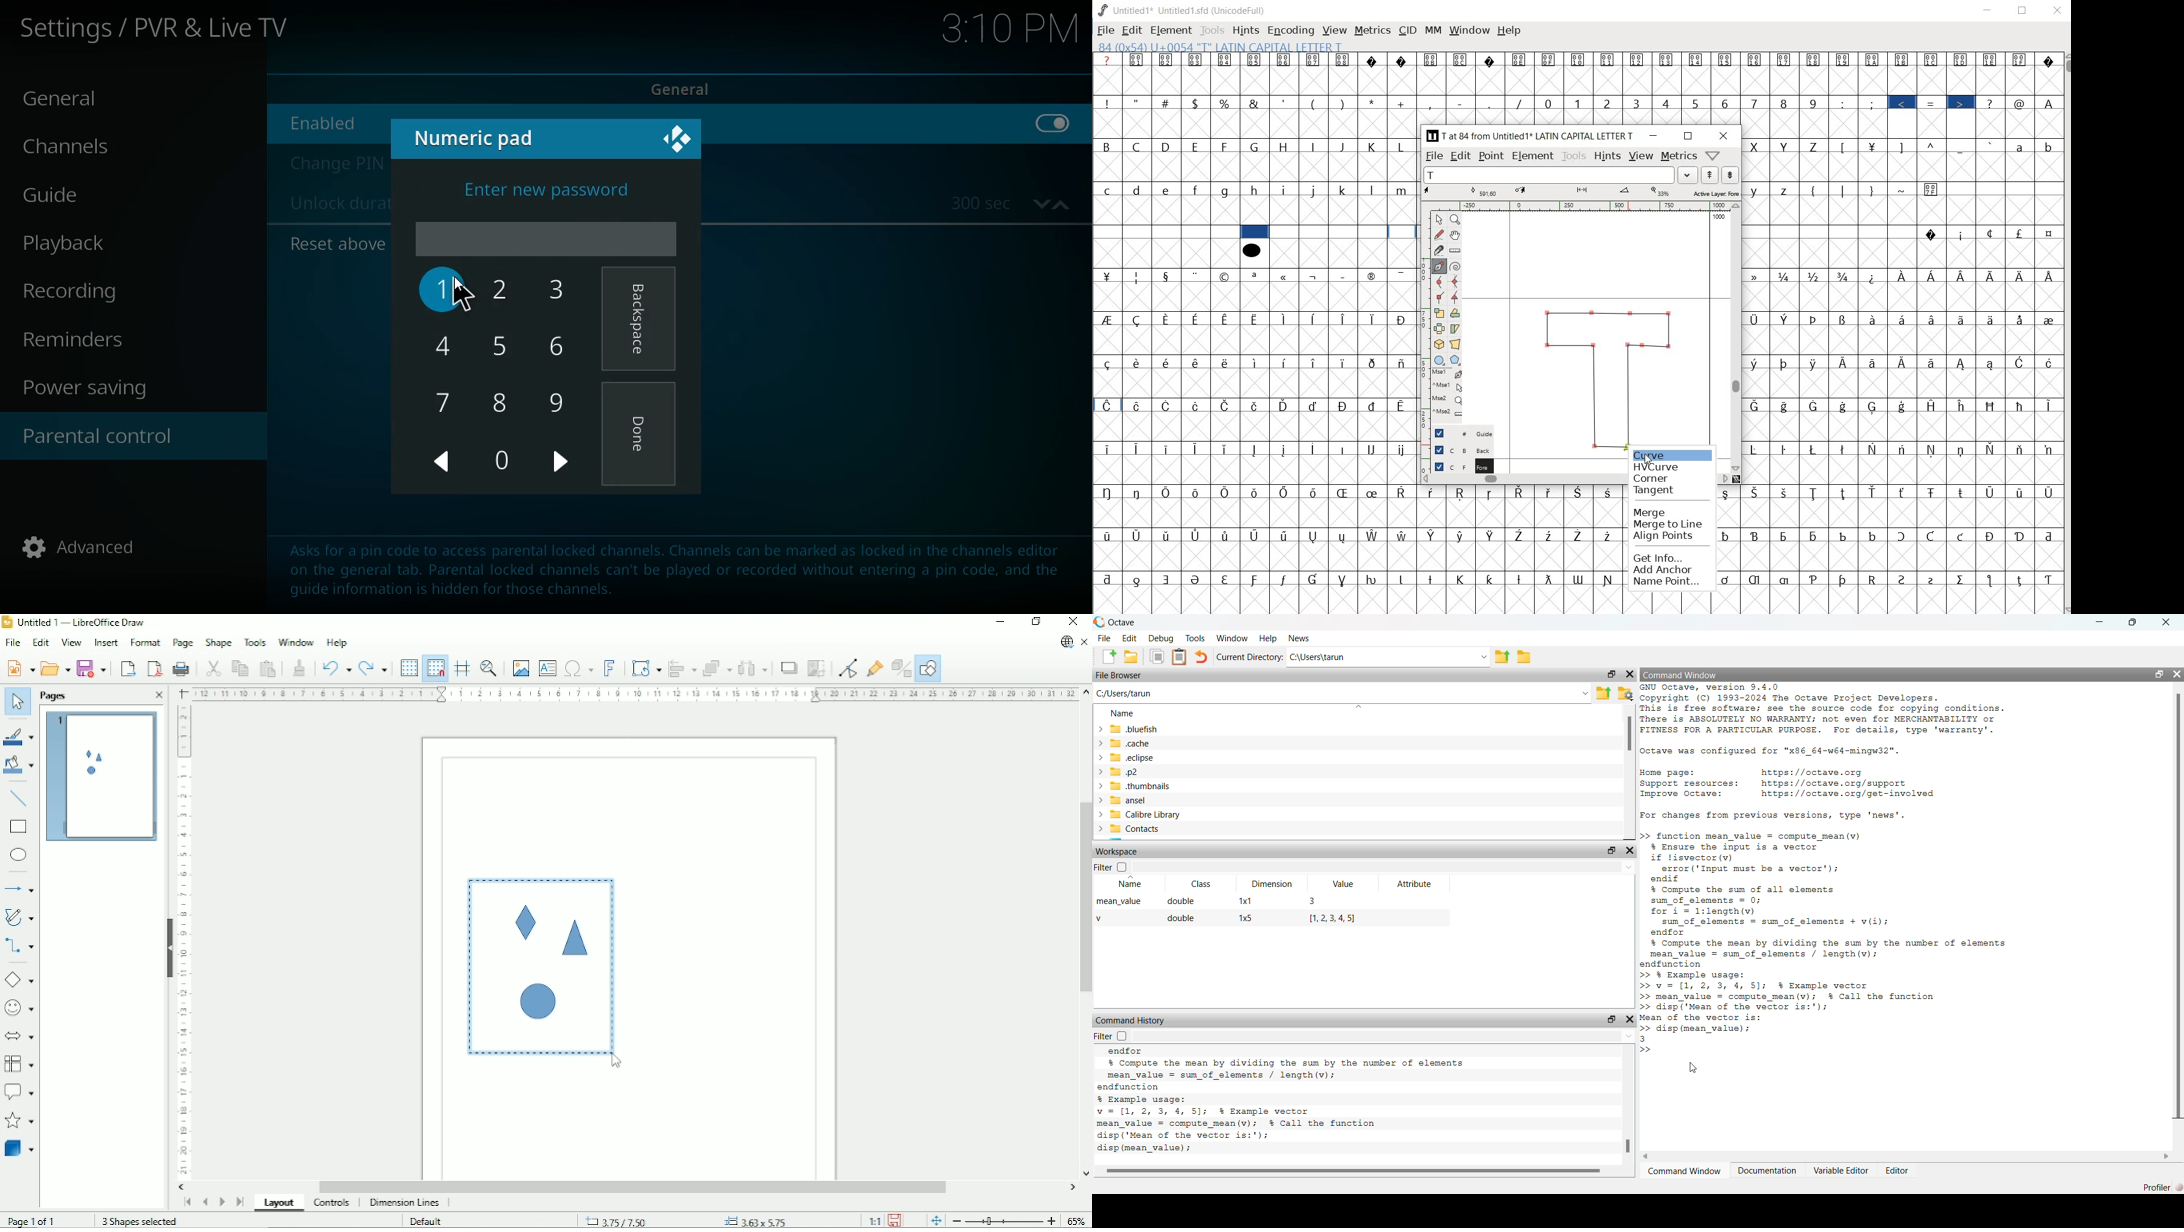 This screenshot has width=2184, height=1232. What do you see at coordinates (1343, 492) in the screenshot?
I see `Symbol` at bounding box center [1343, 492].